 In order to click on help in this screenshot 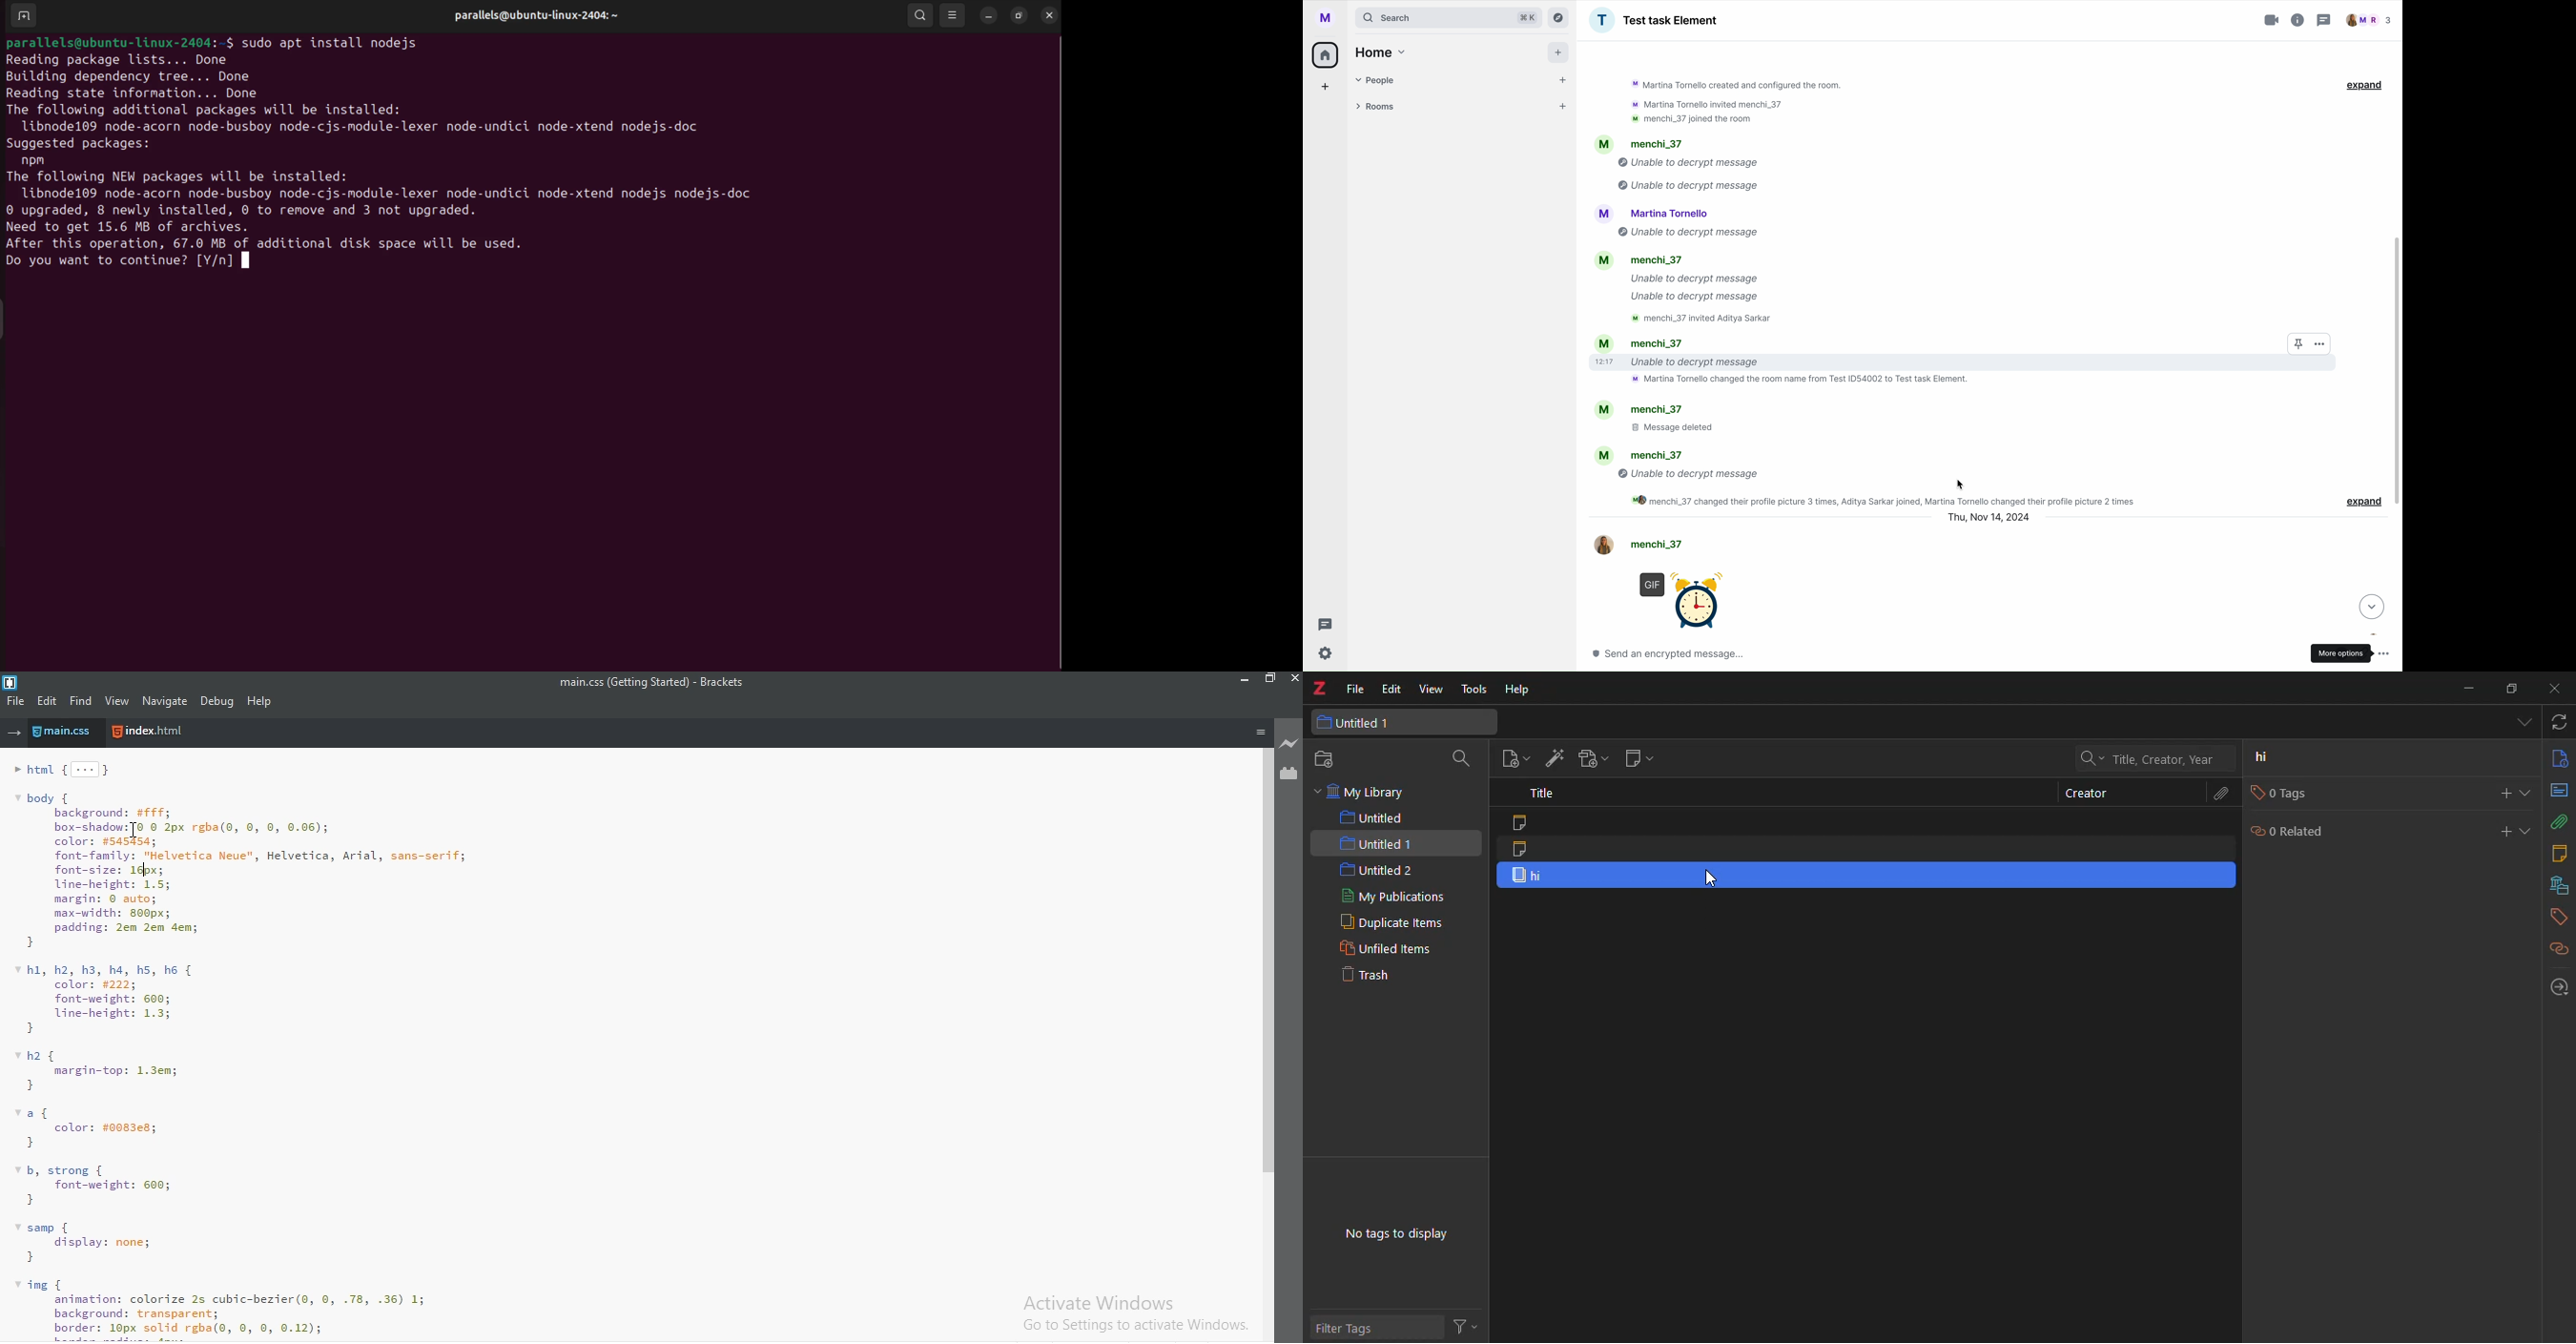, I will do `click(261, 701)`.